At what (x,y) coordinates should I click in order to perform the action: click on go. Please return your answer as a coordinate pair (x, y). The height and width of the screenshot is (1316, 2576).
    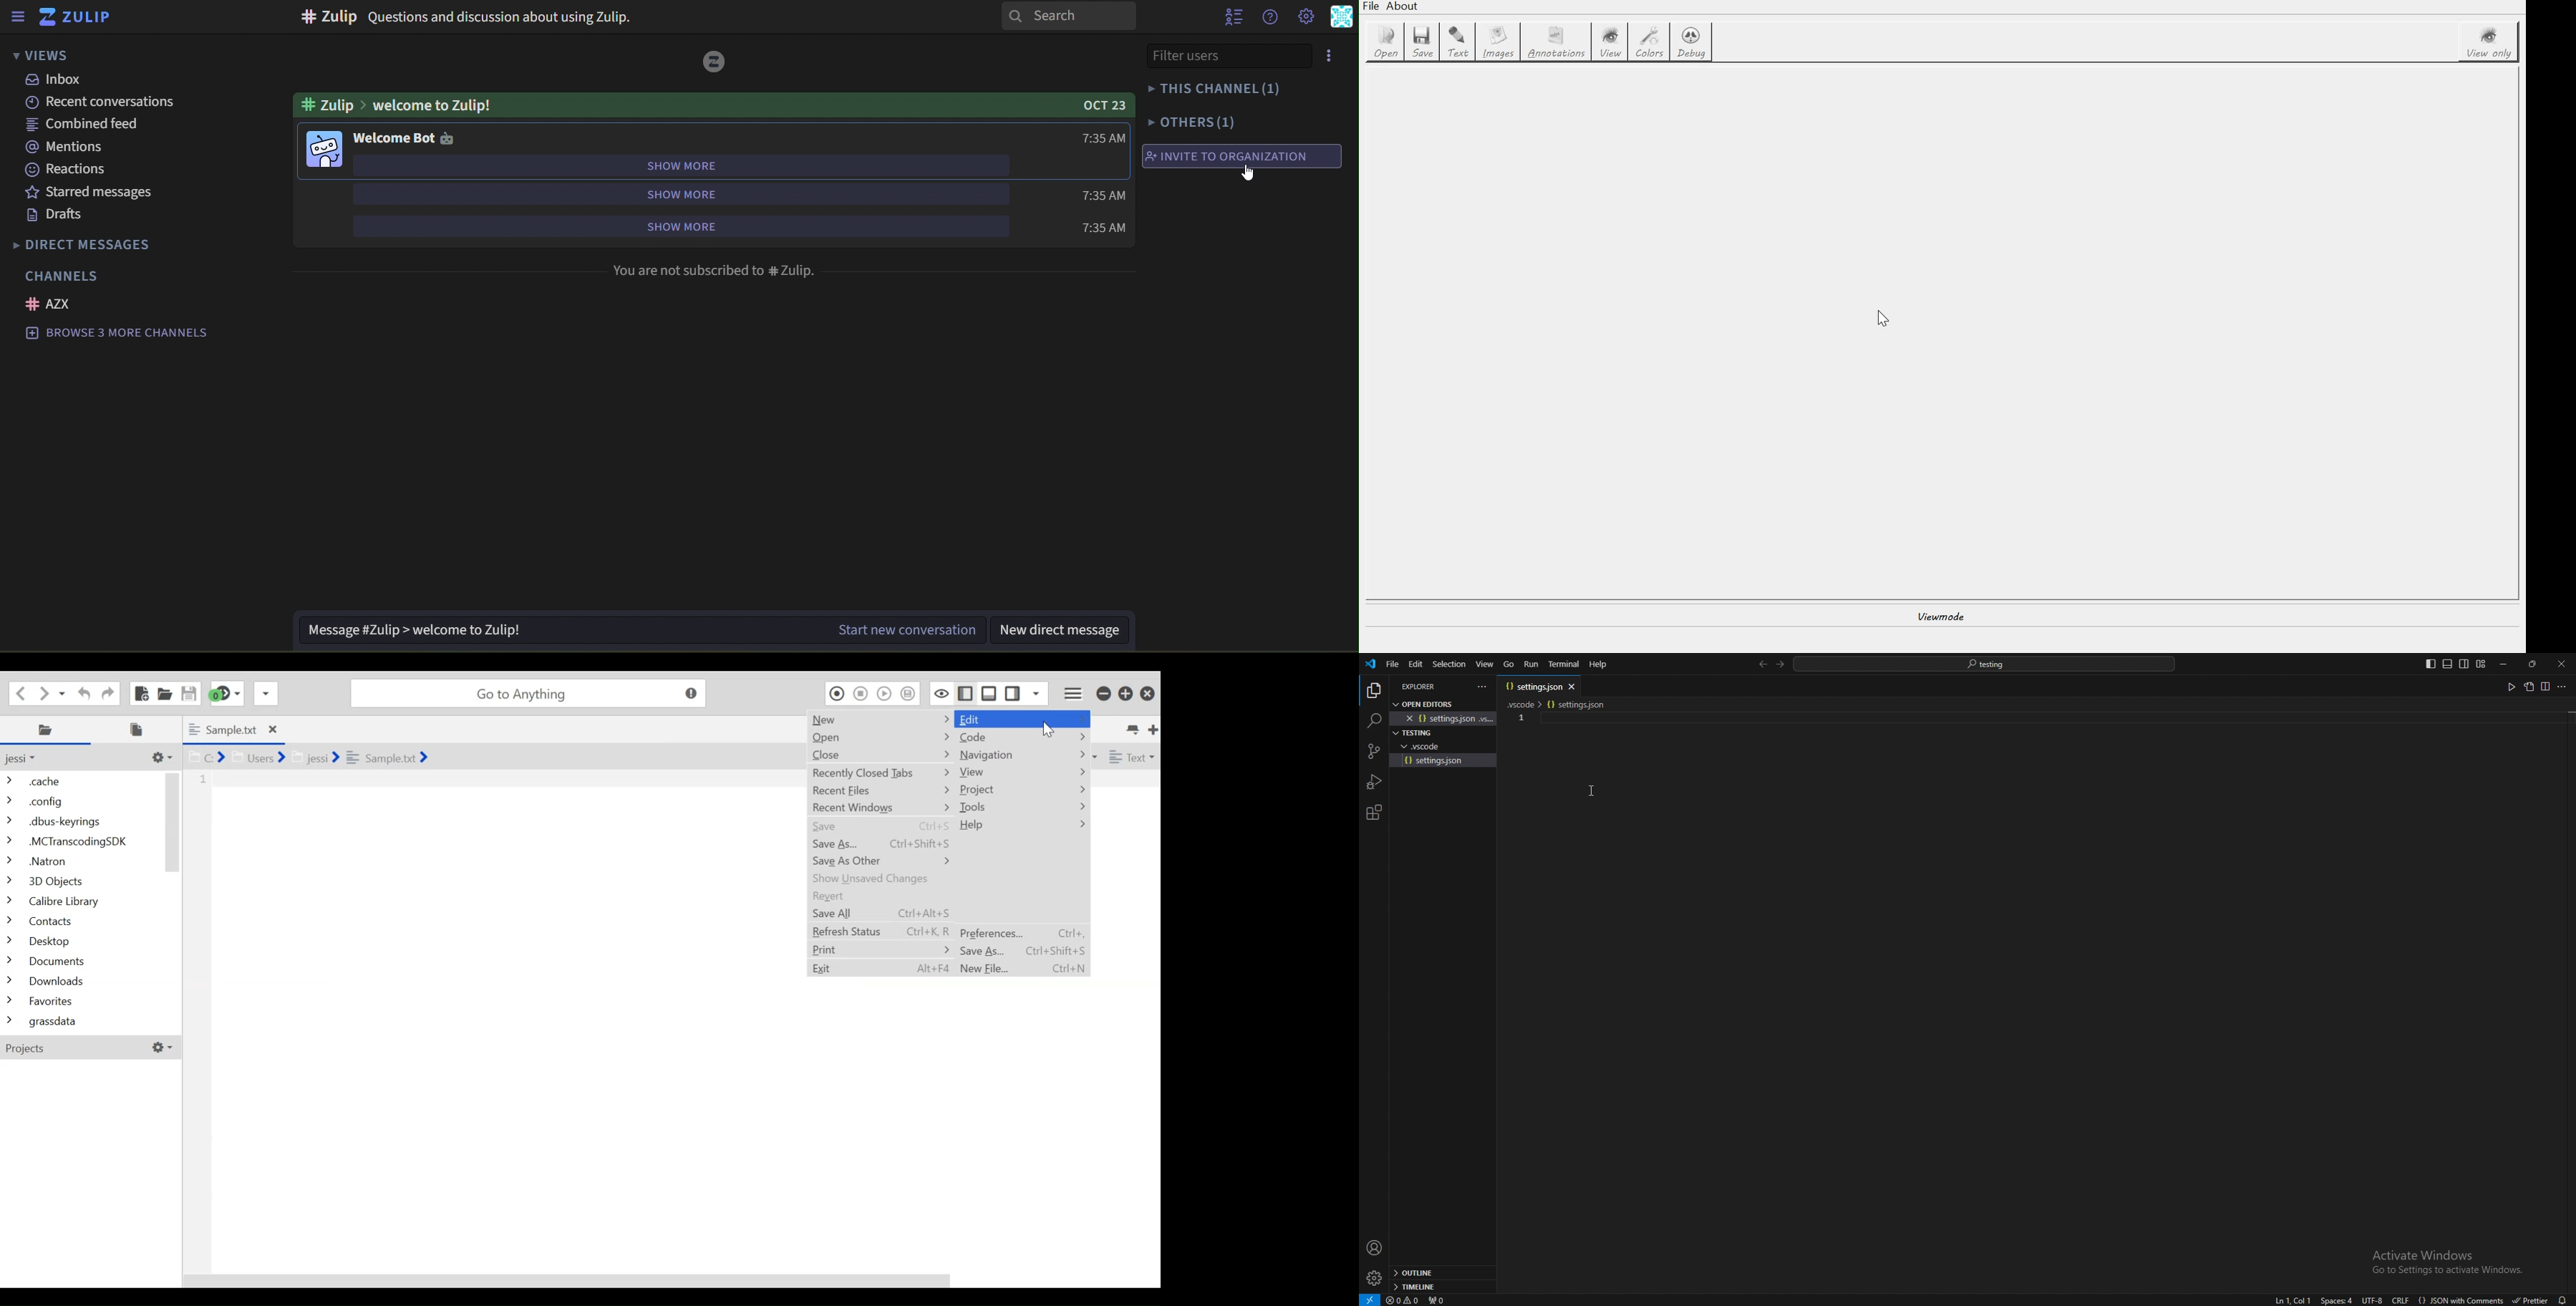
    Looking at the image, I should click on (1509, 664).